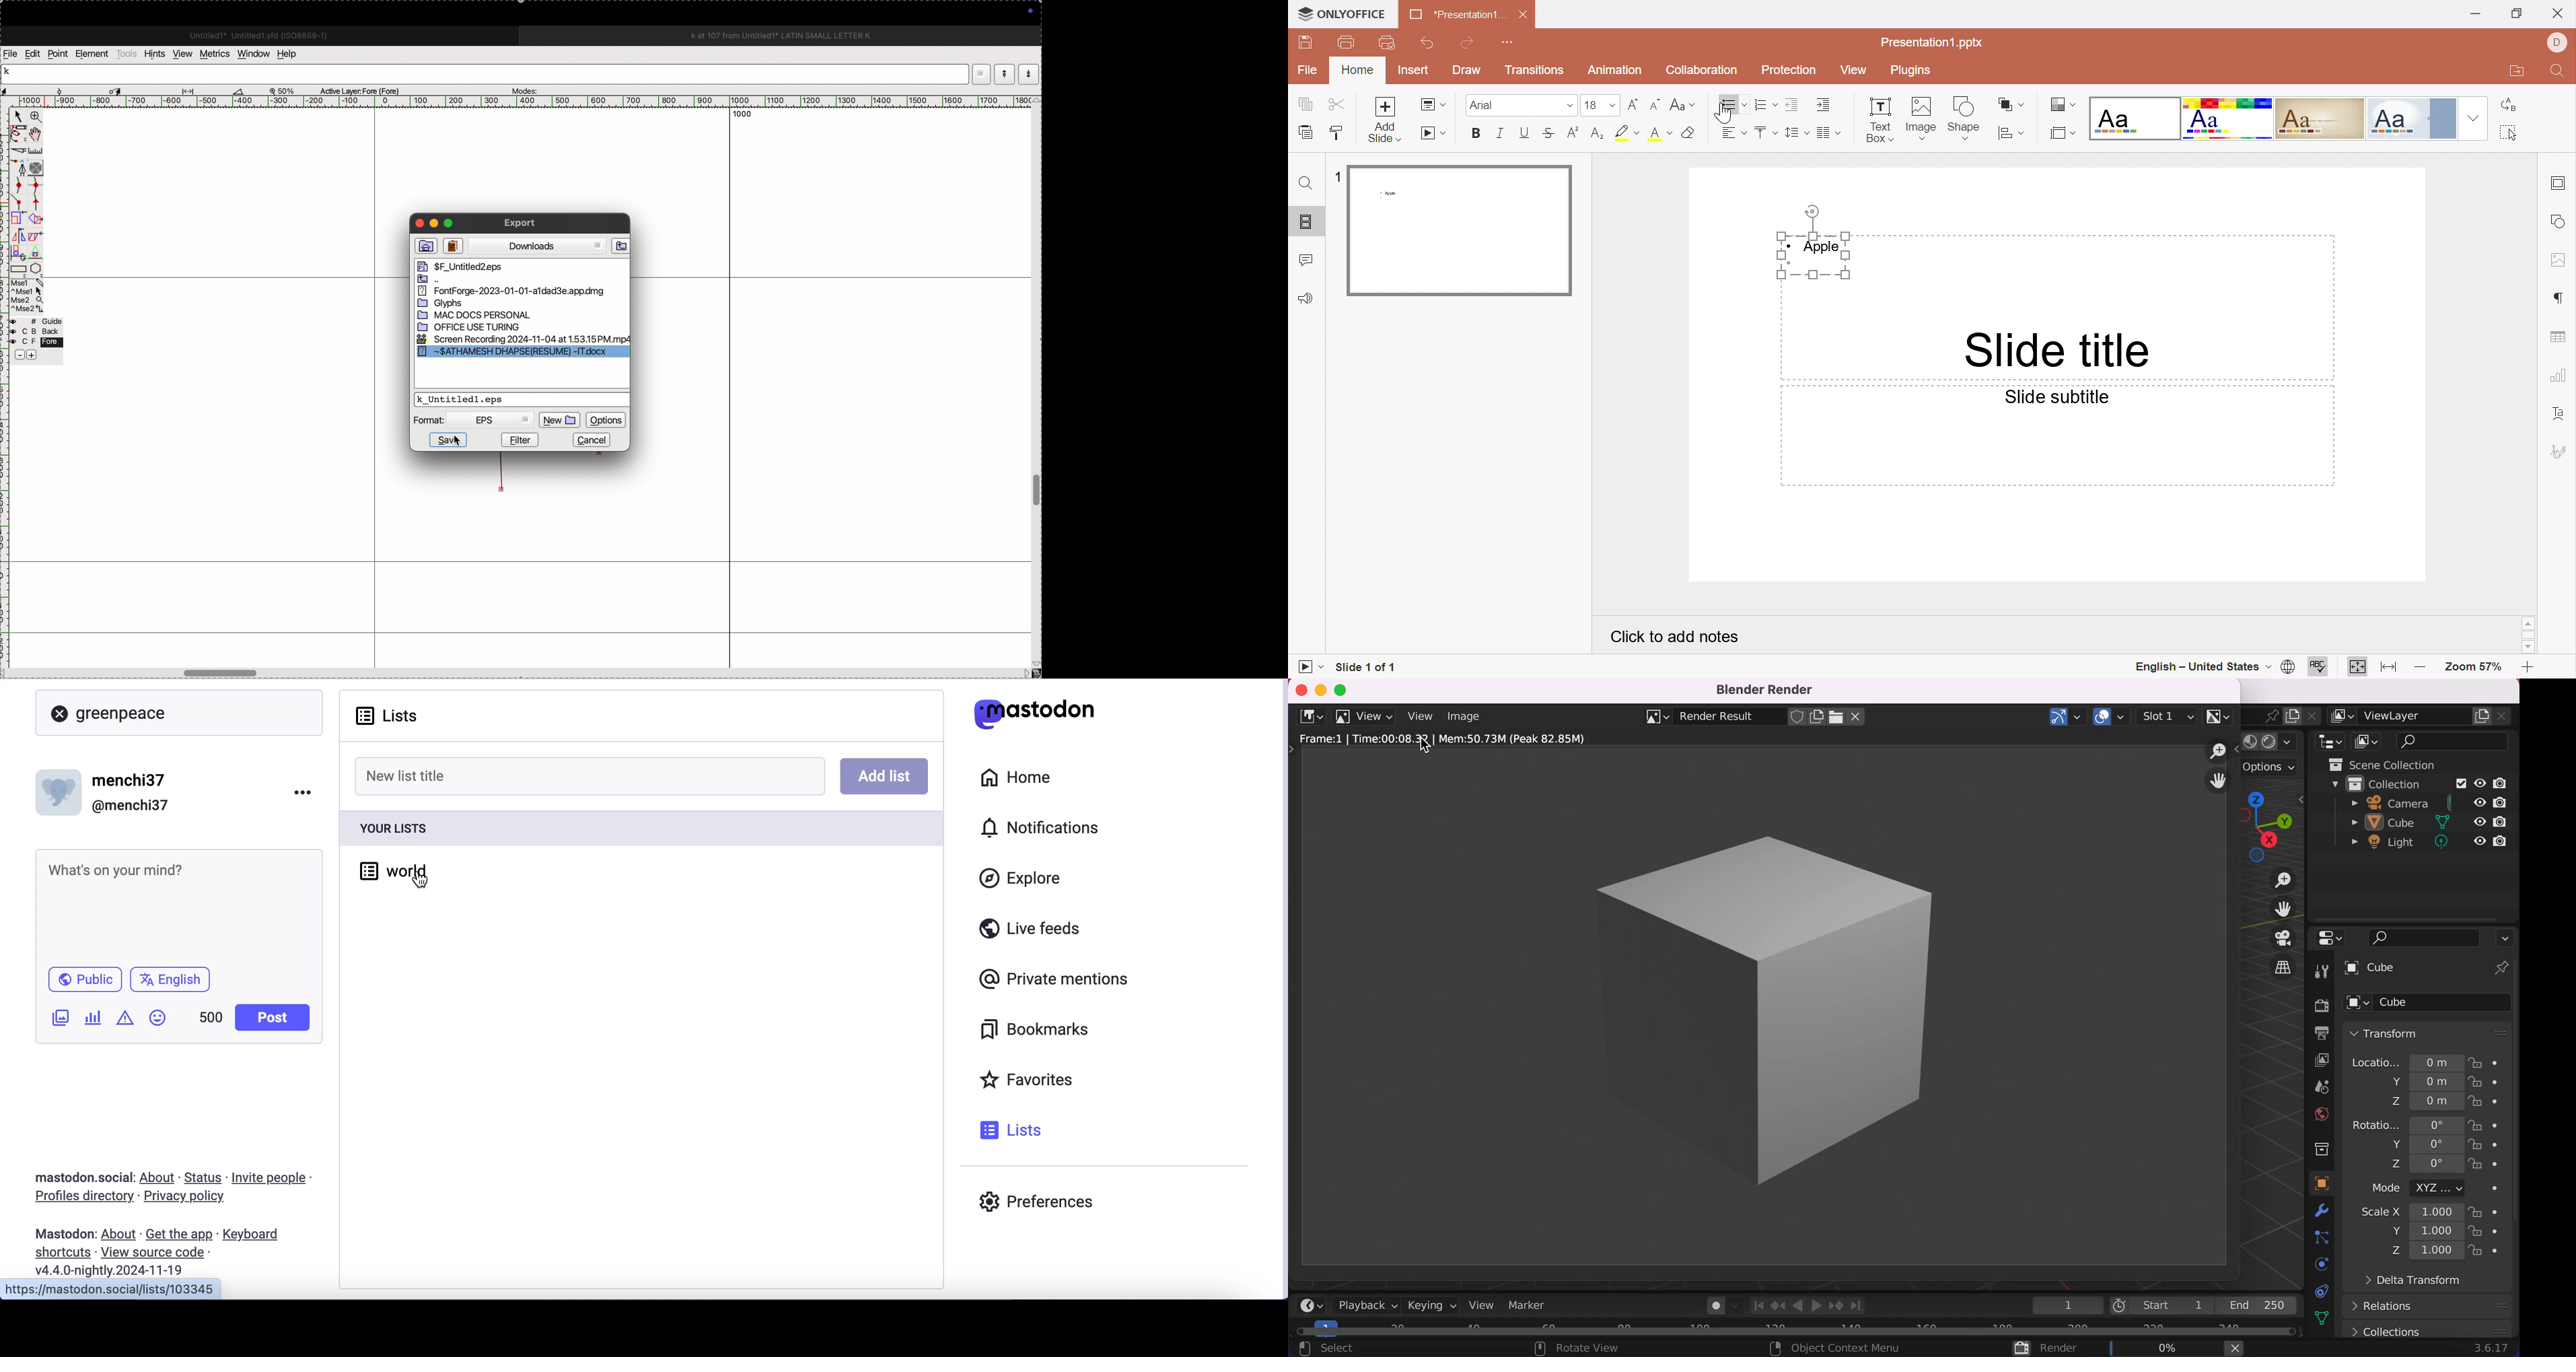  Describe the element at coordinates (2321, 119) in the screenshot. I see `Classic` at that location.